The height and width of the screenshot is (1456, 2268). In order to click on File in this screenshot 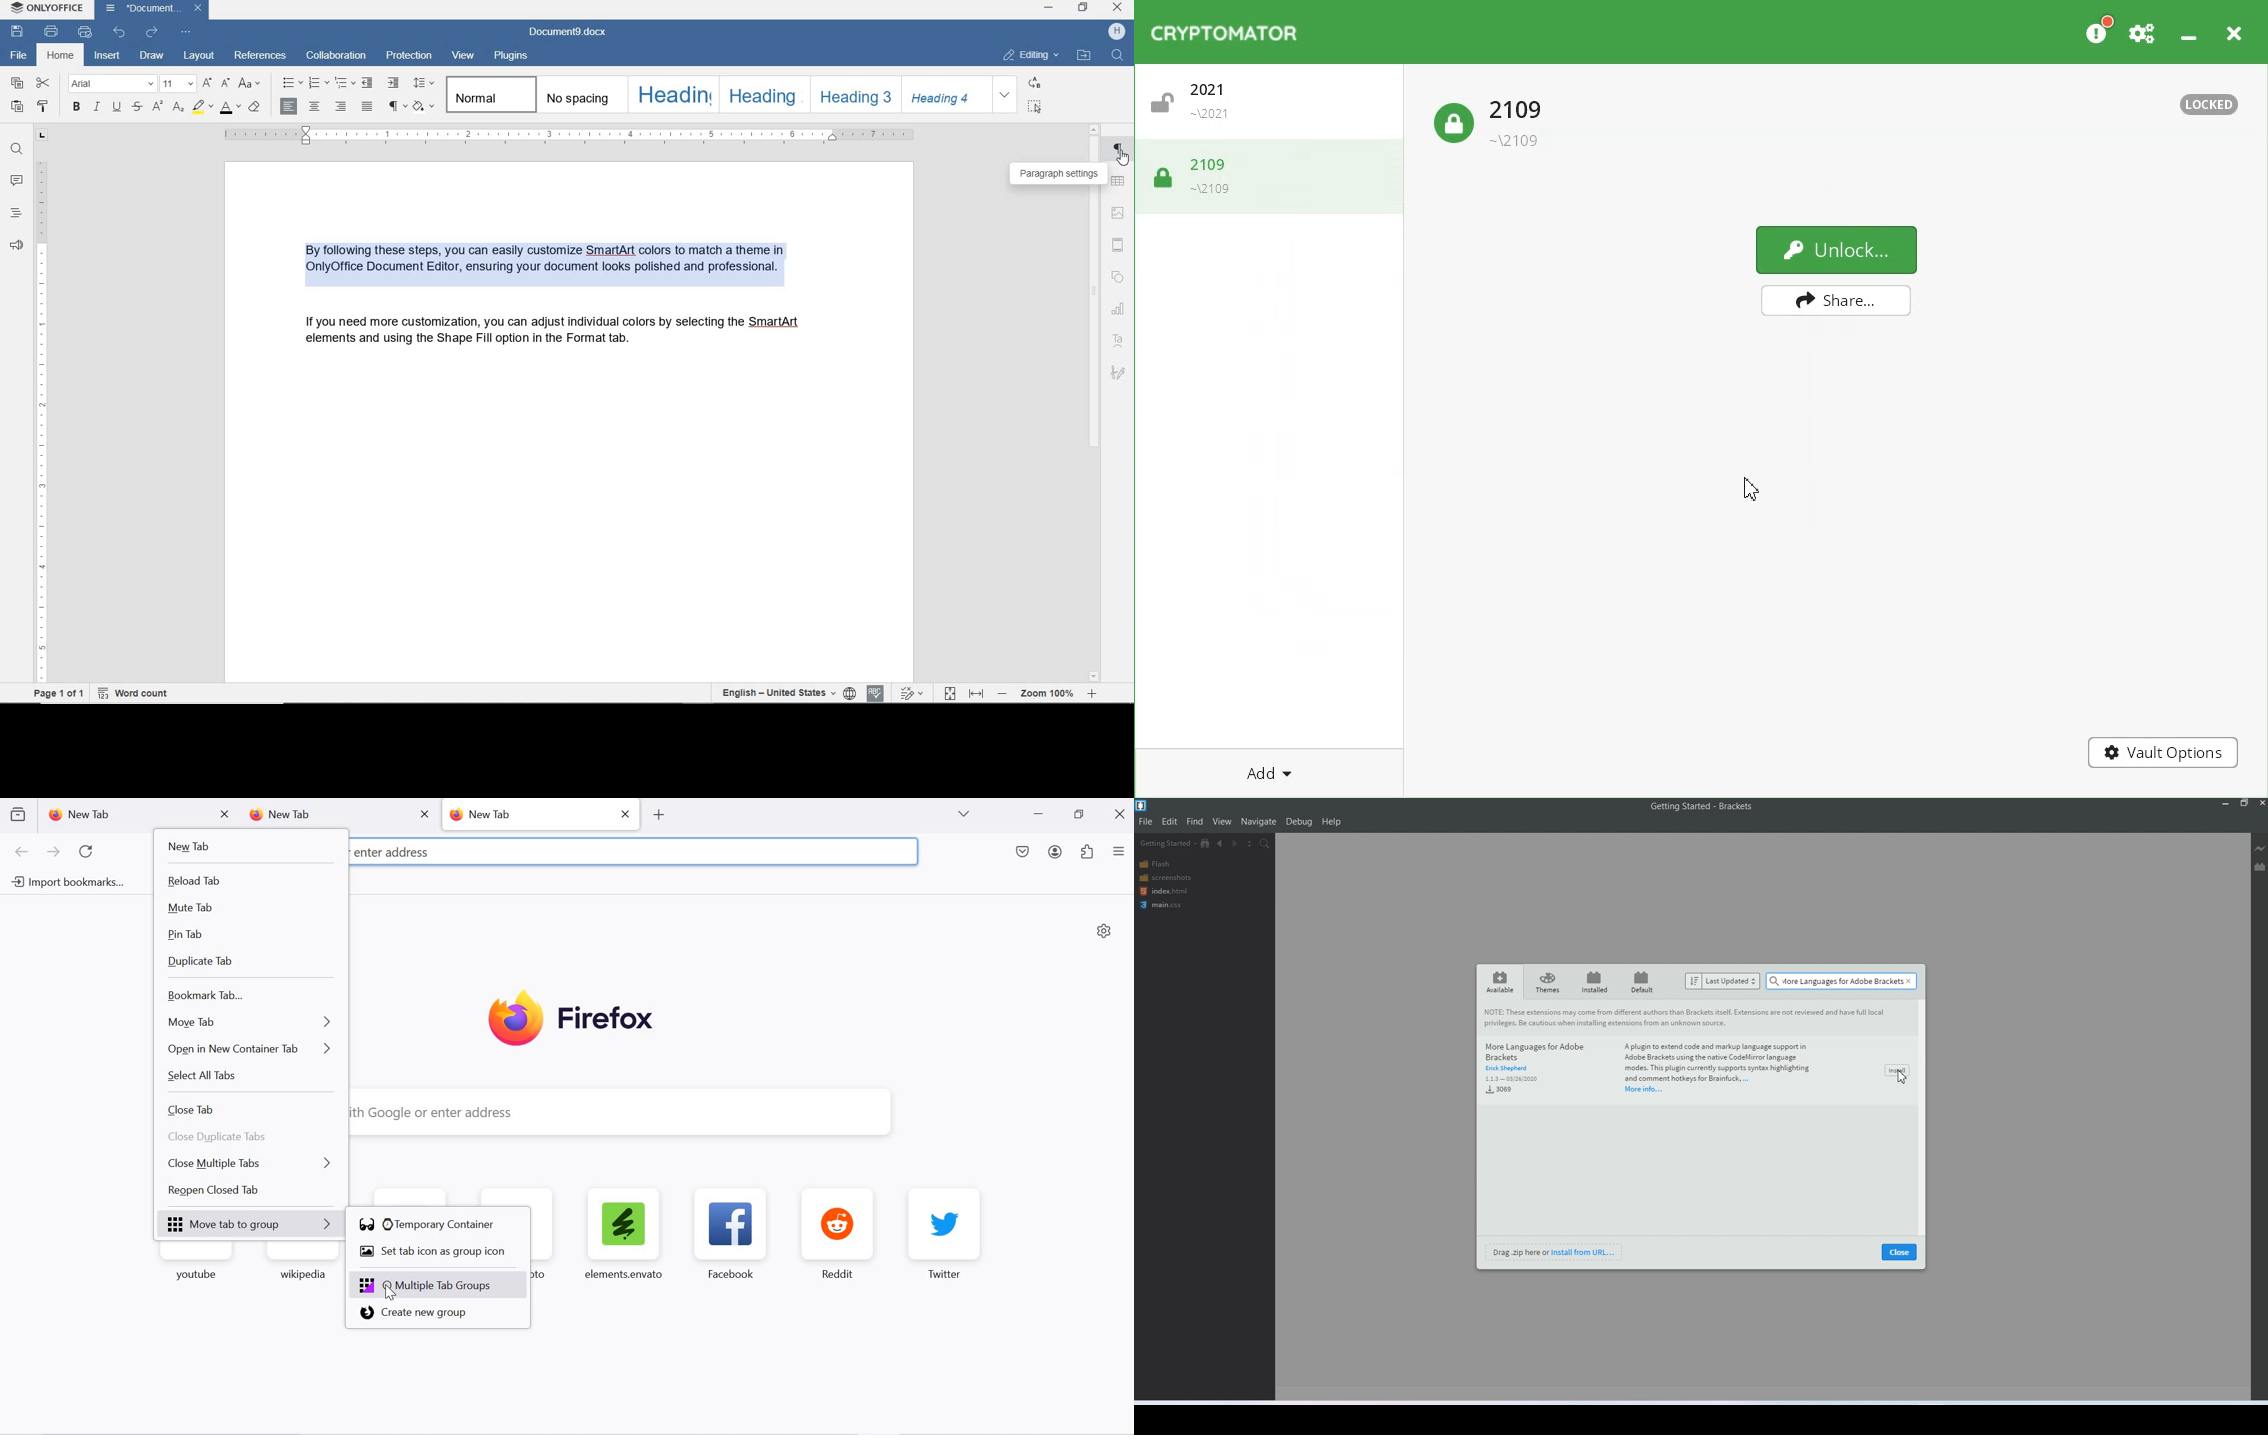, I will do `click(1145, 822)`.